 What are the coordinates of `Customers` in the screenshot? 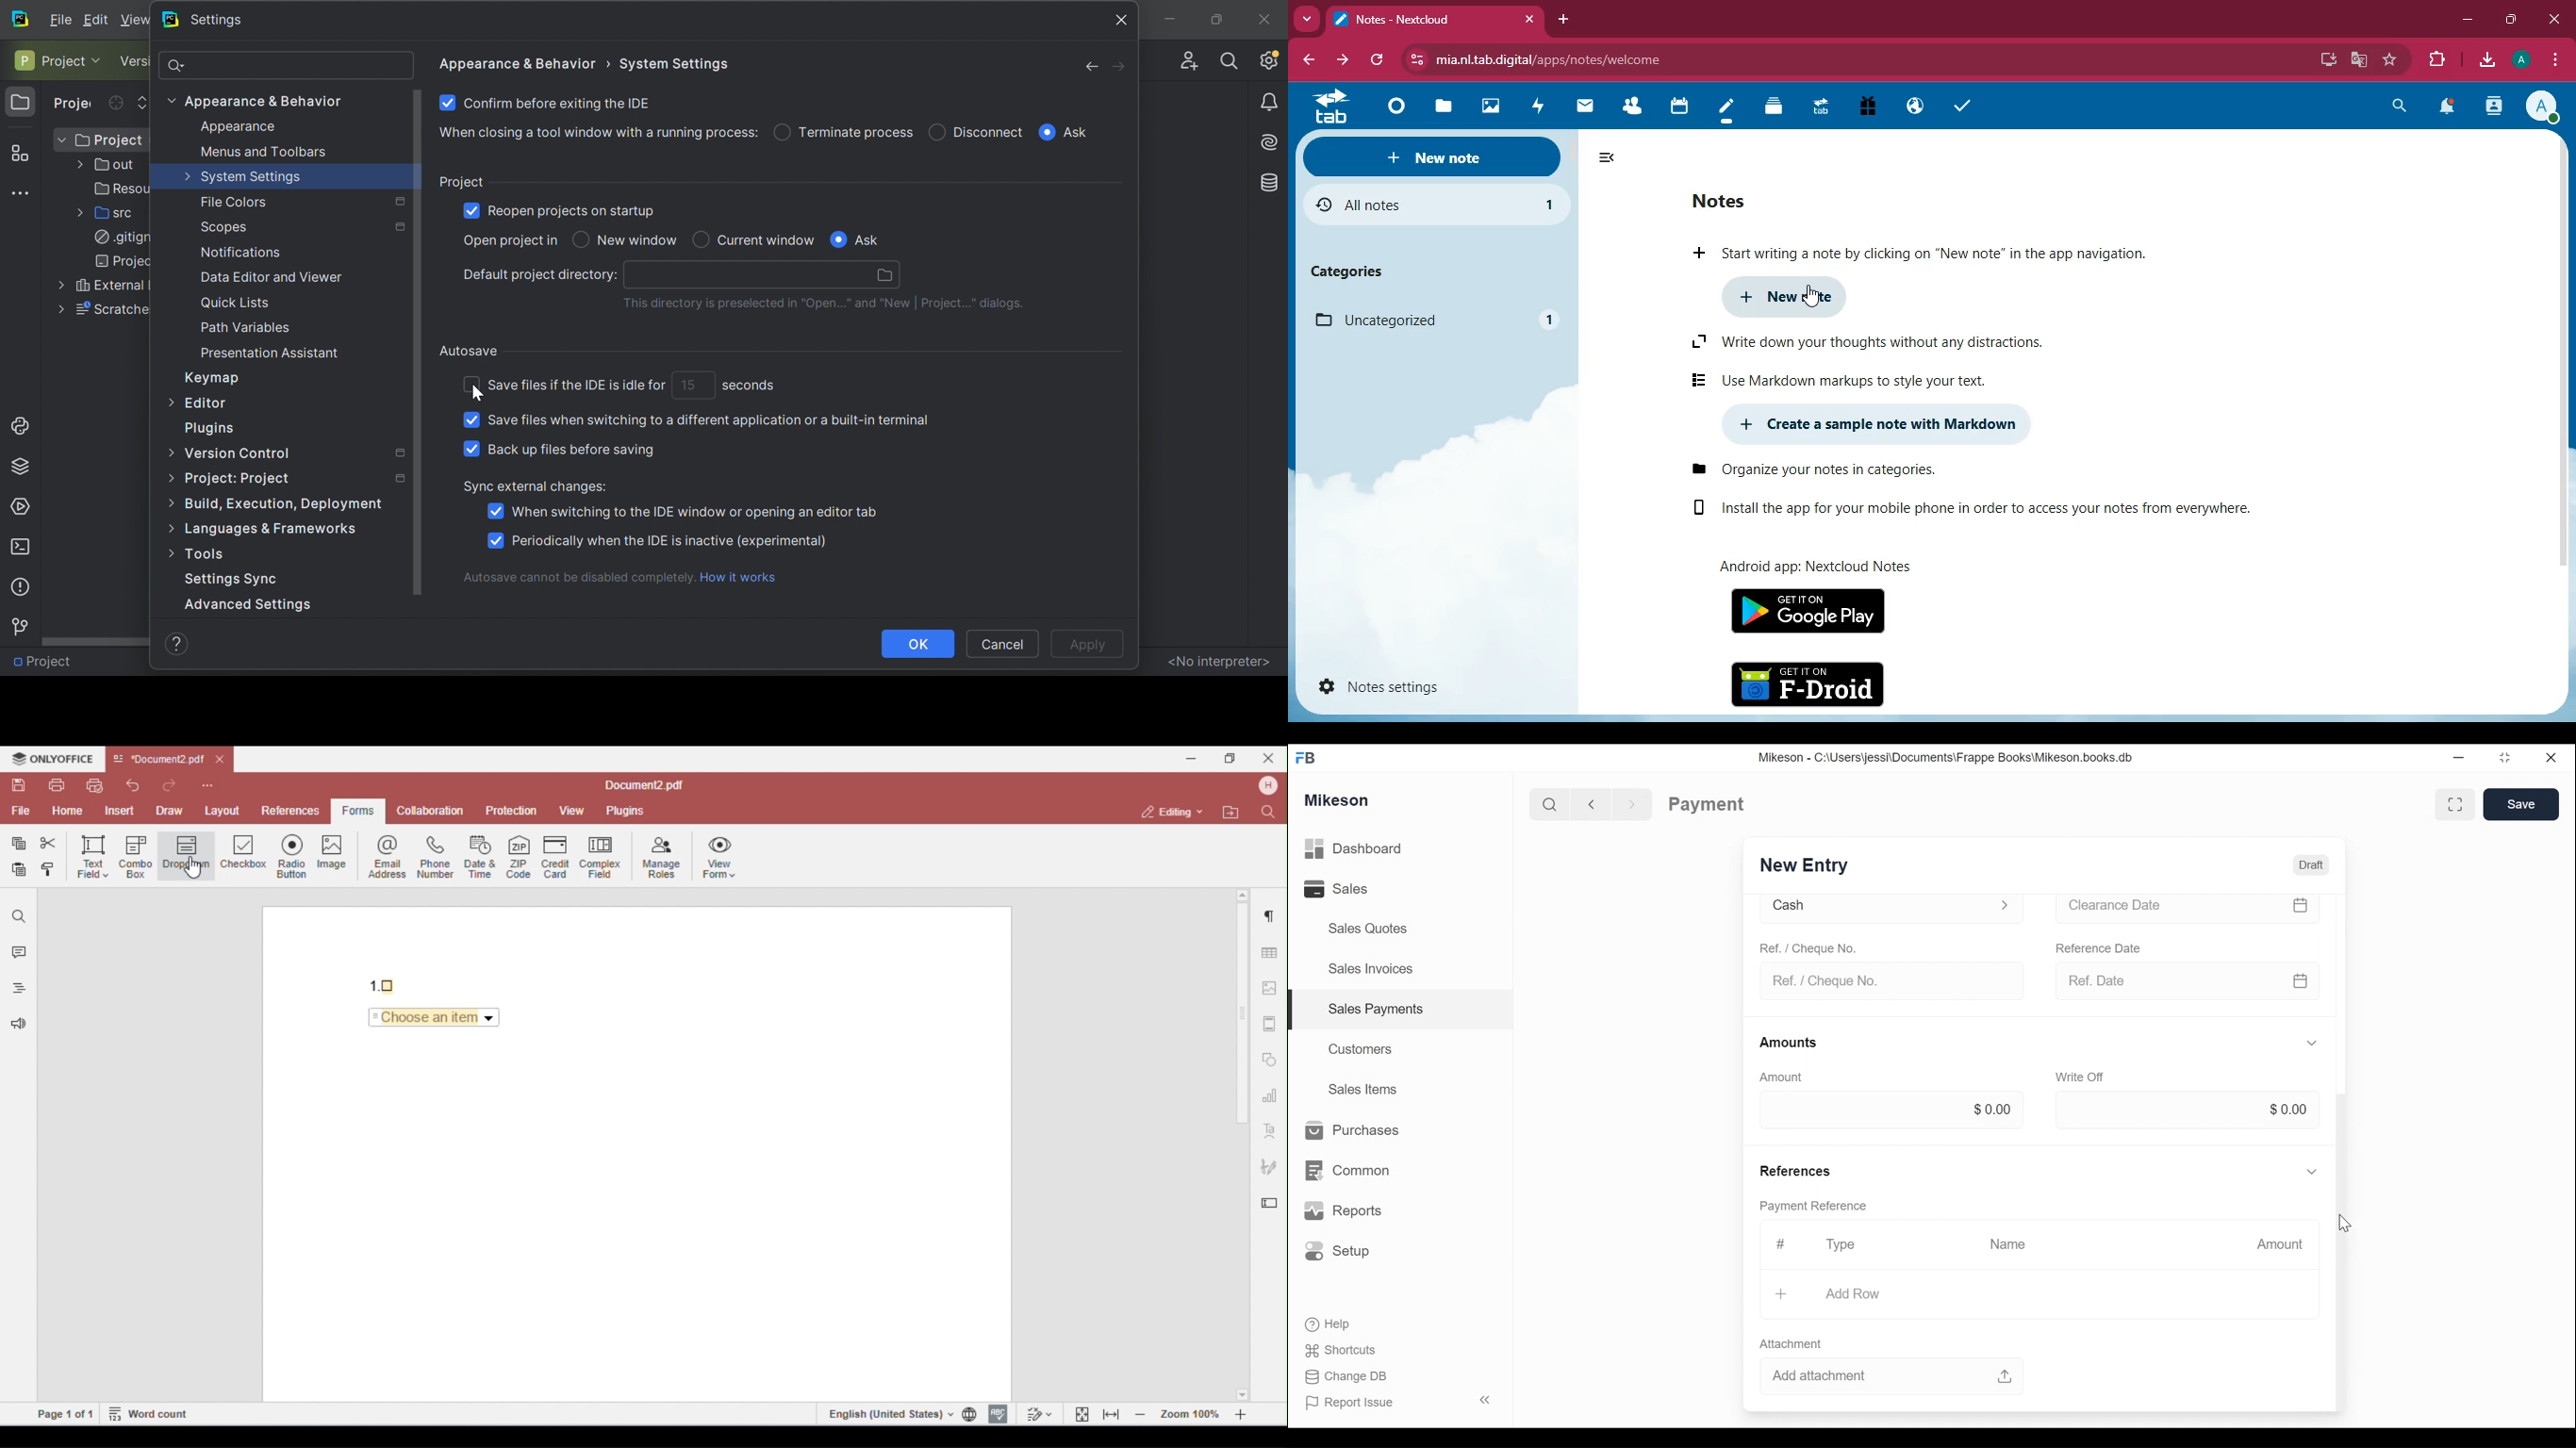 It's located at (1364, 1048).